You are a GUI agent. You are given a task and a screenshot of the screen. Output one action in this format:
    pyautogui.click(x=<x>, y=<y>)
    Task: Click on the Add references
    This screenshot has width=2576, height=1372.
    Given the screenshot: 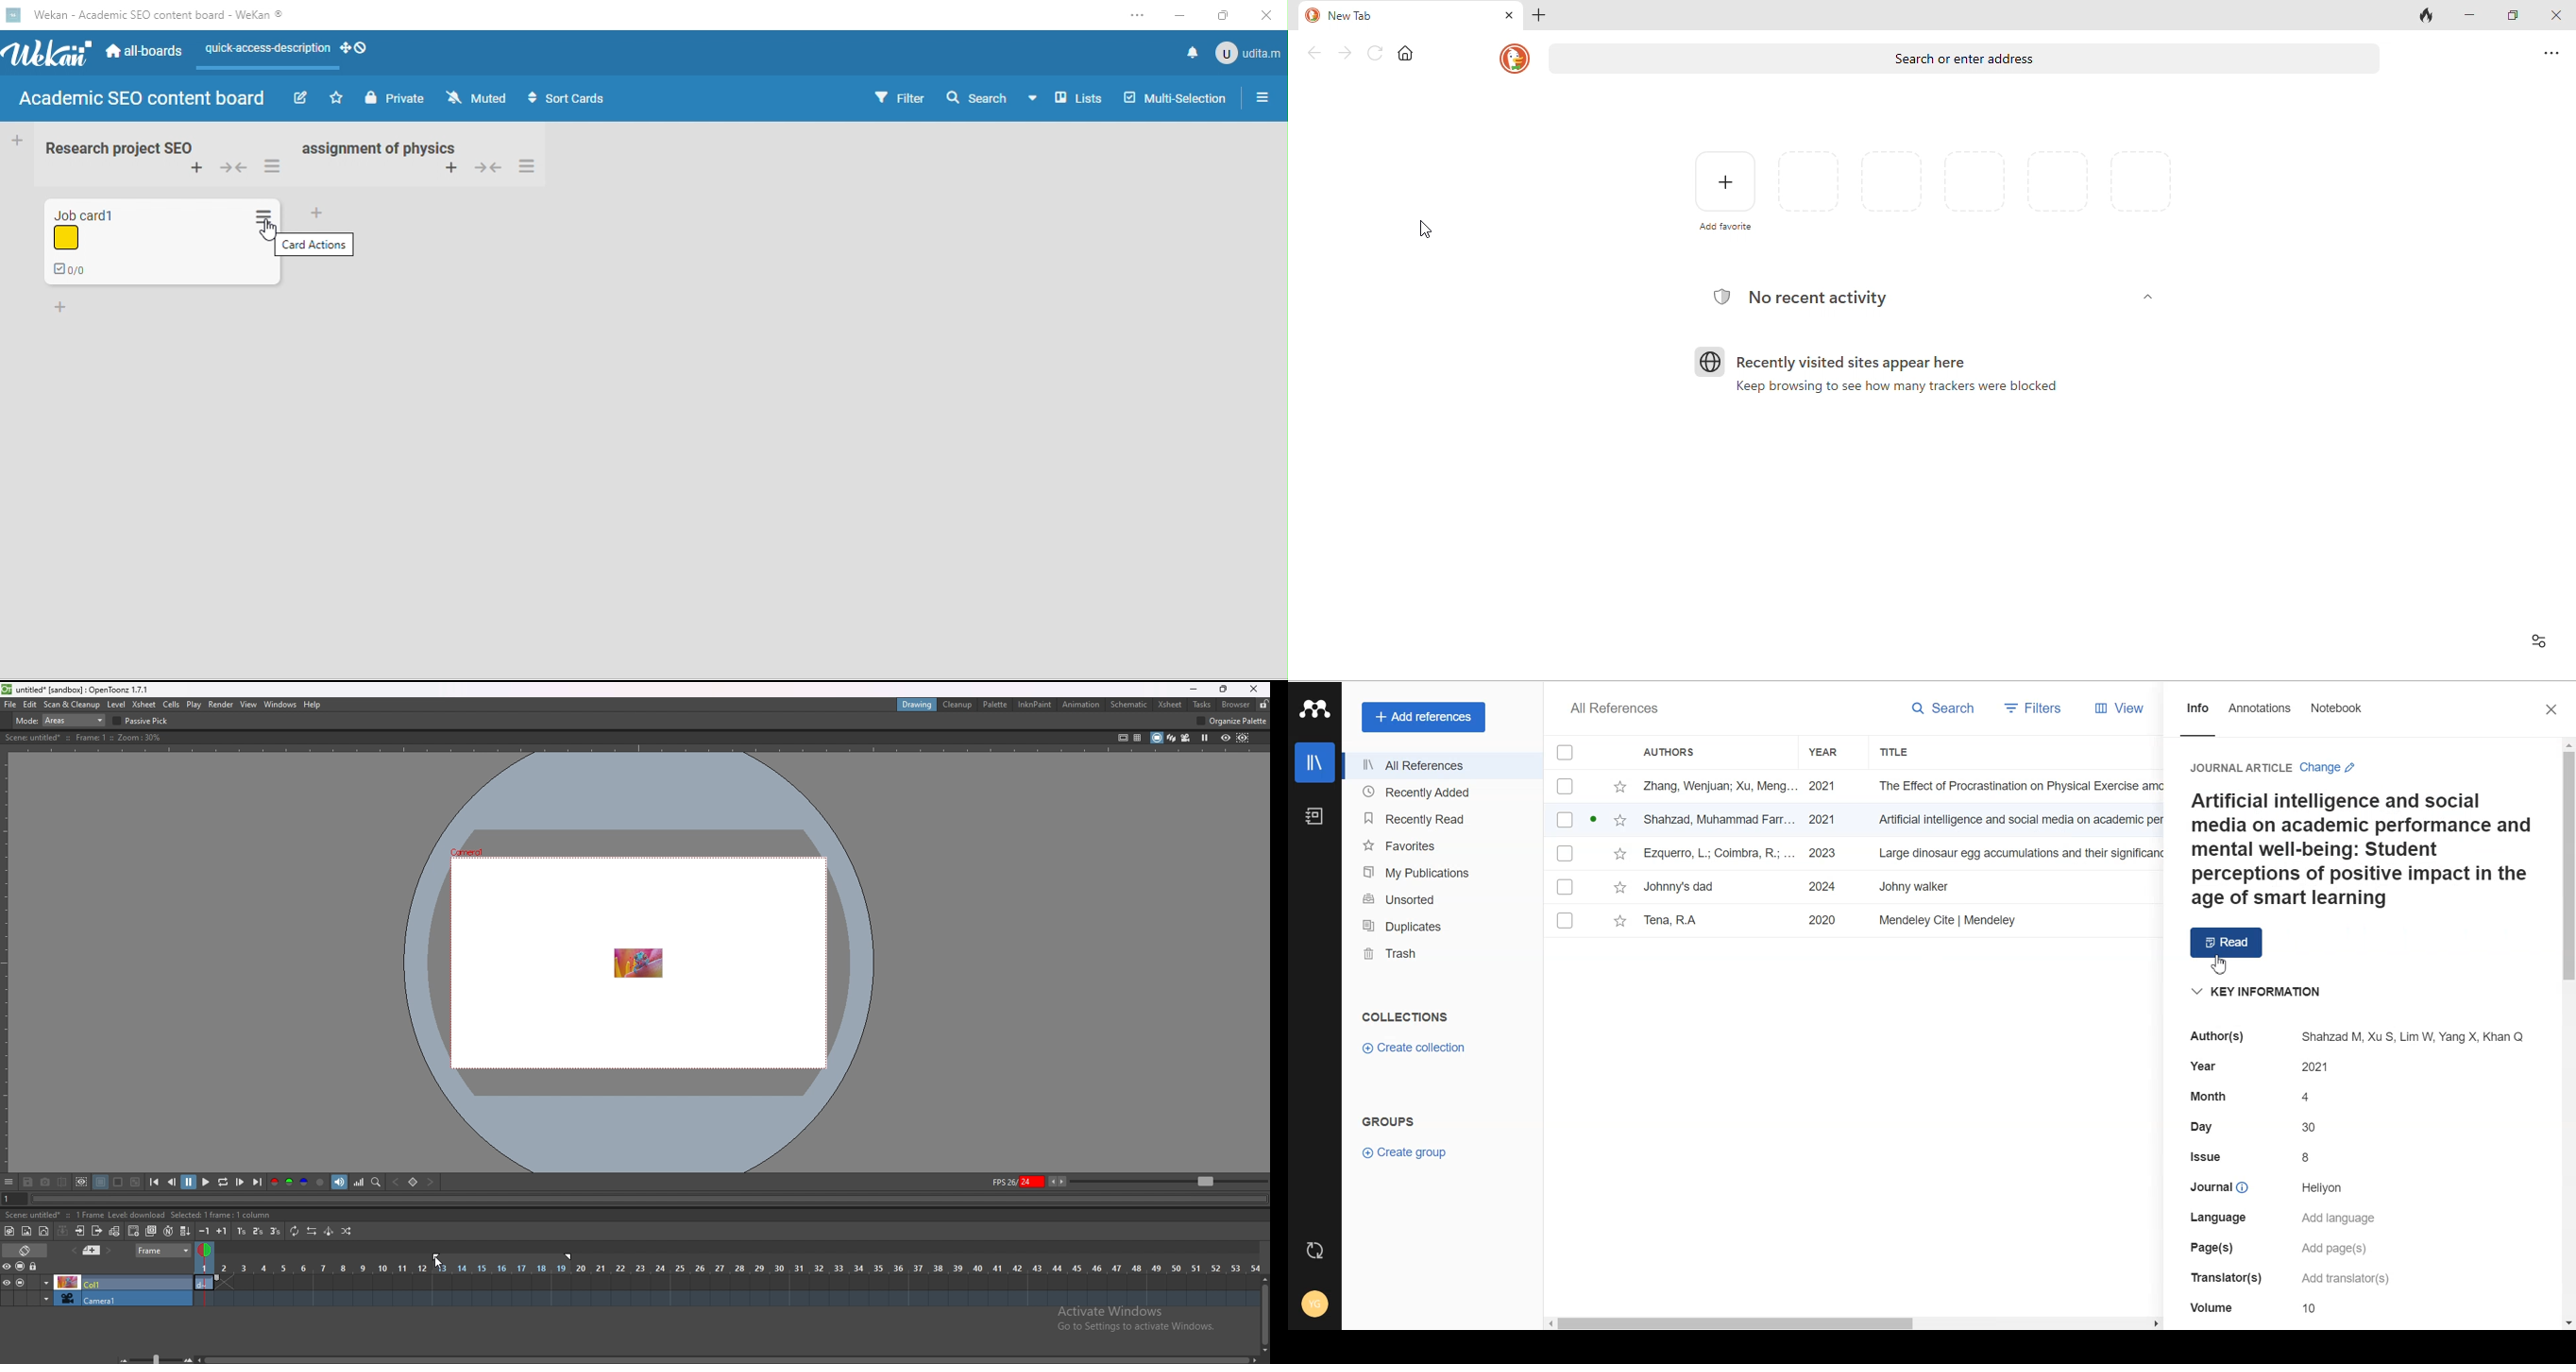 What is the action you would take?
    pyautogui.click(x=1424, y=716)
    